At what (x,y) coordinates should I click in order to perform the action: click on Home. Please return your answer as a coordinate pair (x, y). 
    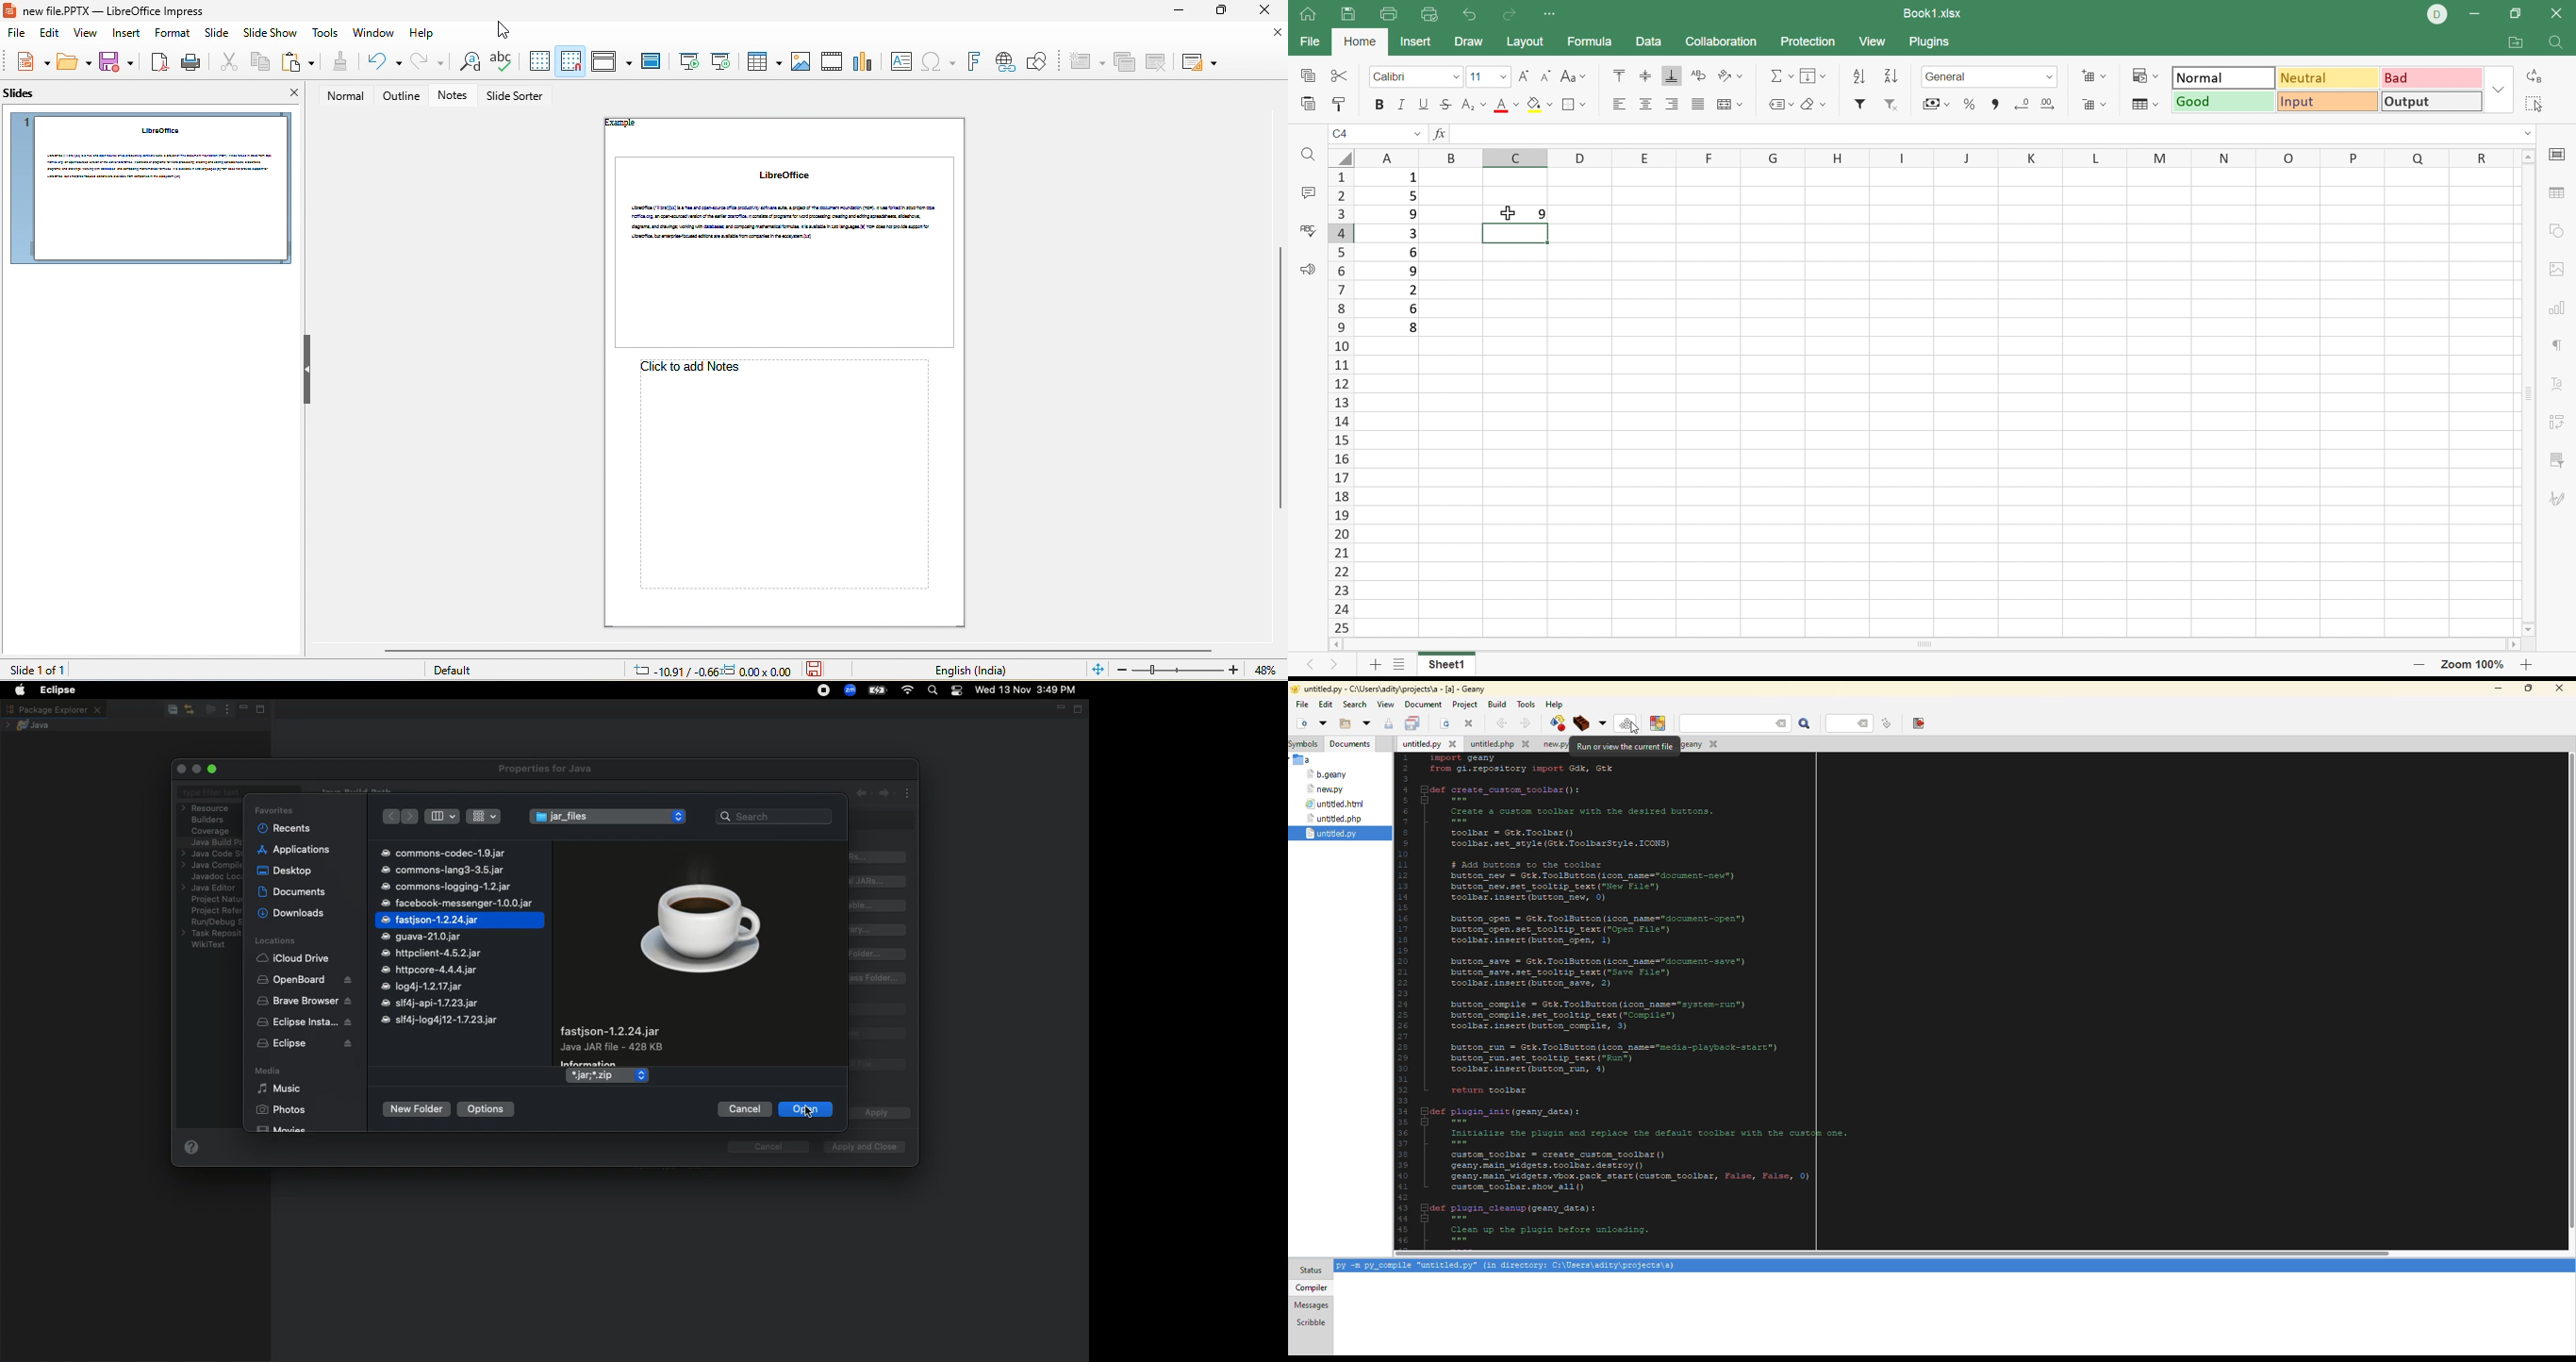
    Looking at the image, I should click on (1360, 43).